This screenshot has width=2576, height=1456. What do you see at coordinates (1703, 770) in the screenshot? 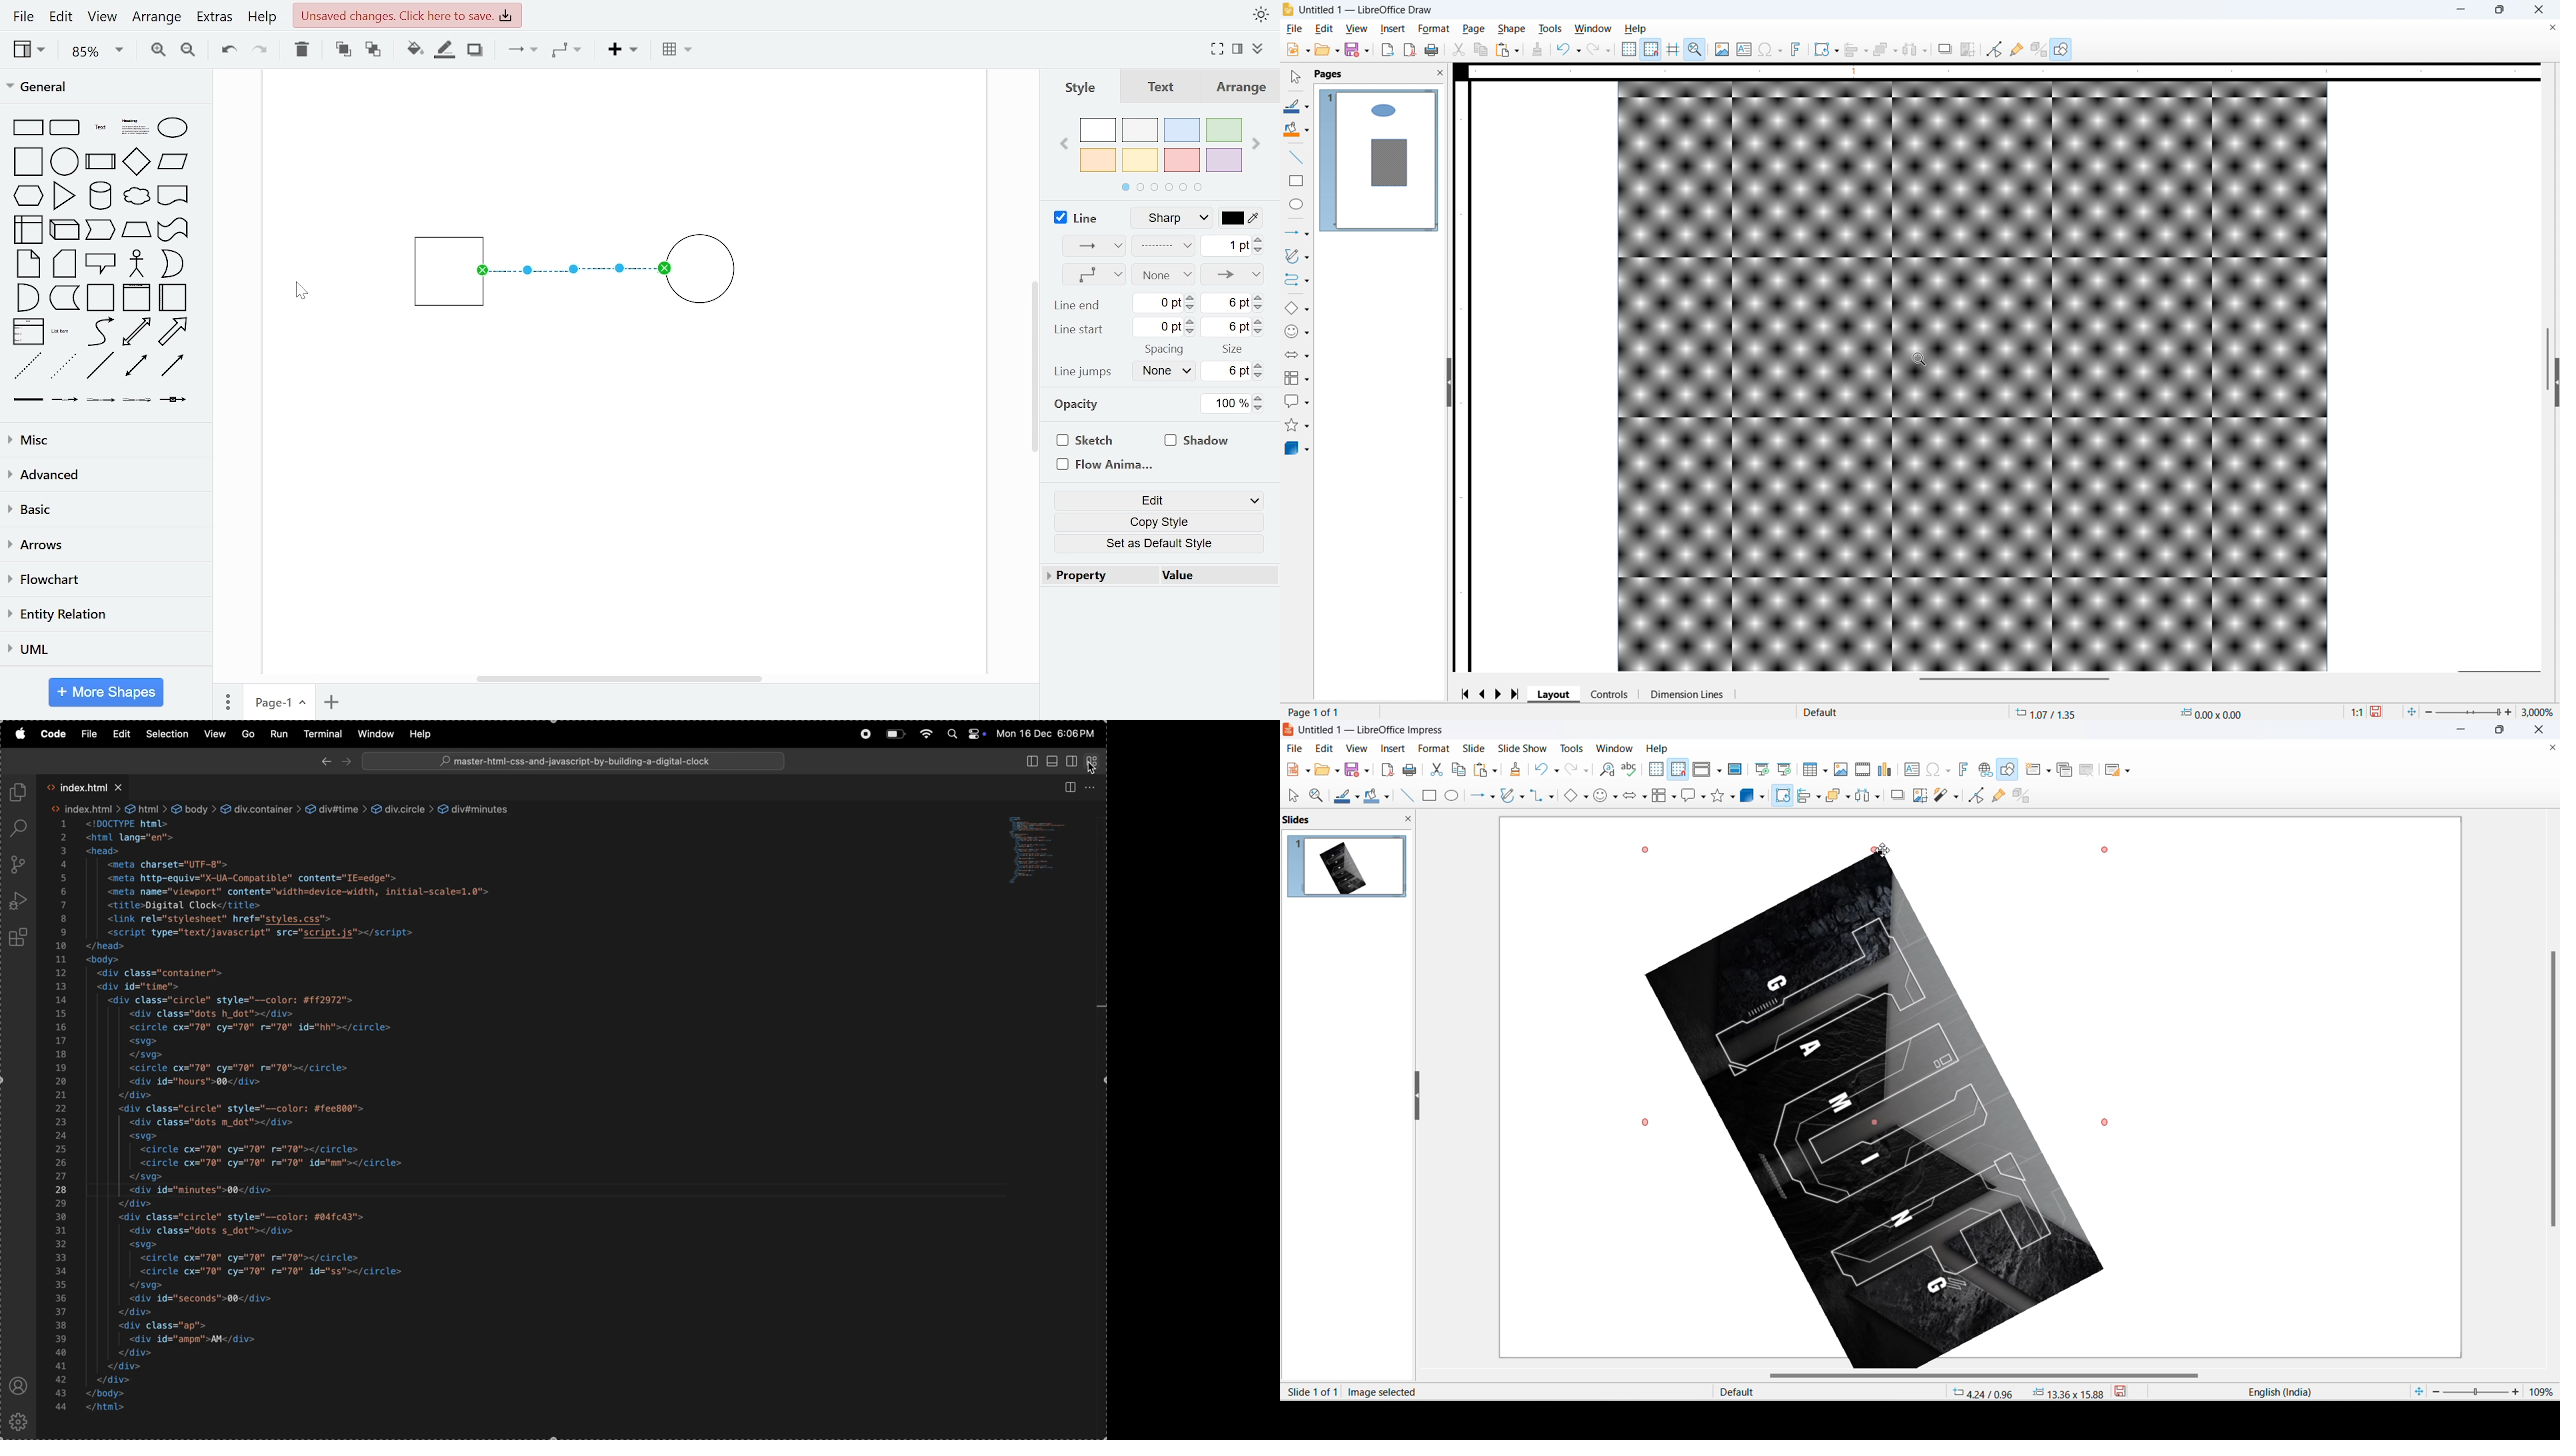
I see `display view` at bounding box center [1703, 770].